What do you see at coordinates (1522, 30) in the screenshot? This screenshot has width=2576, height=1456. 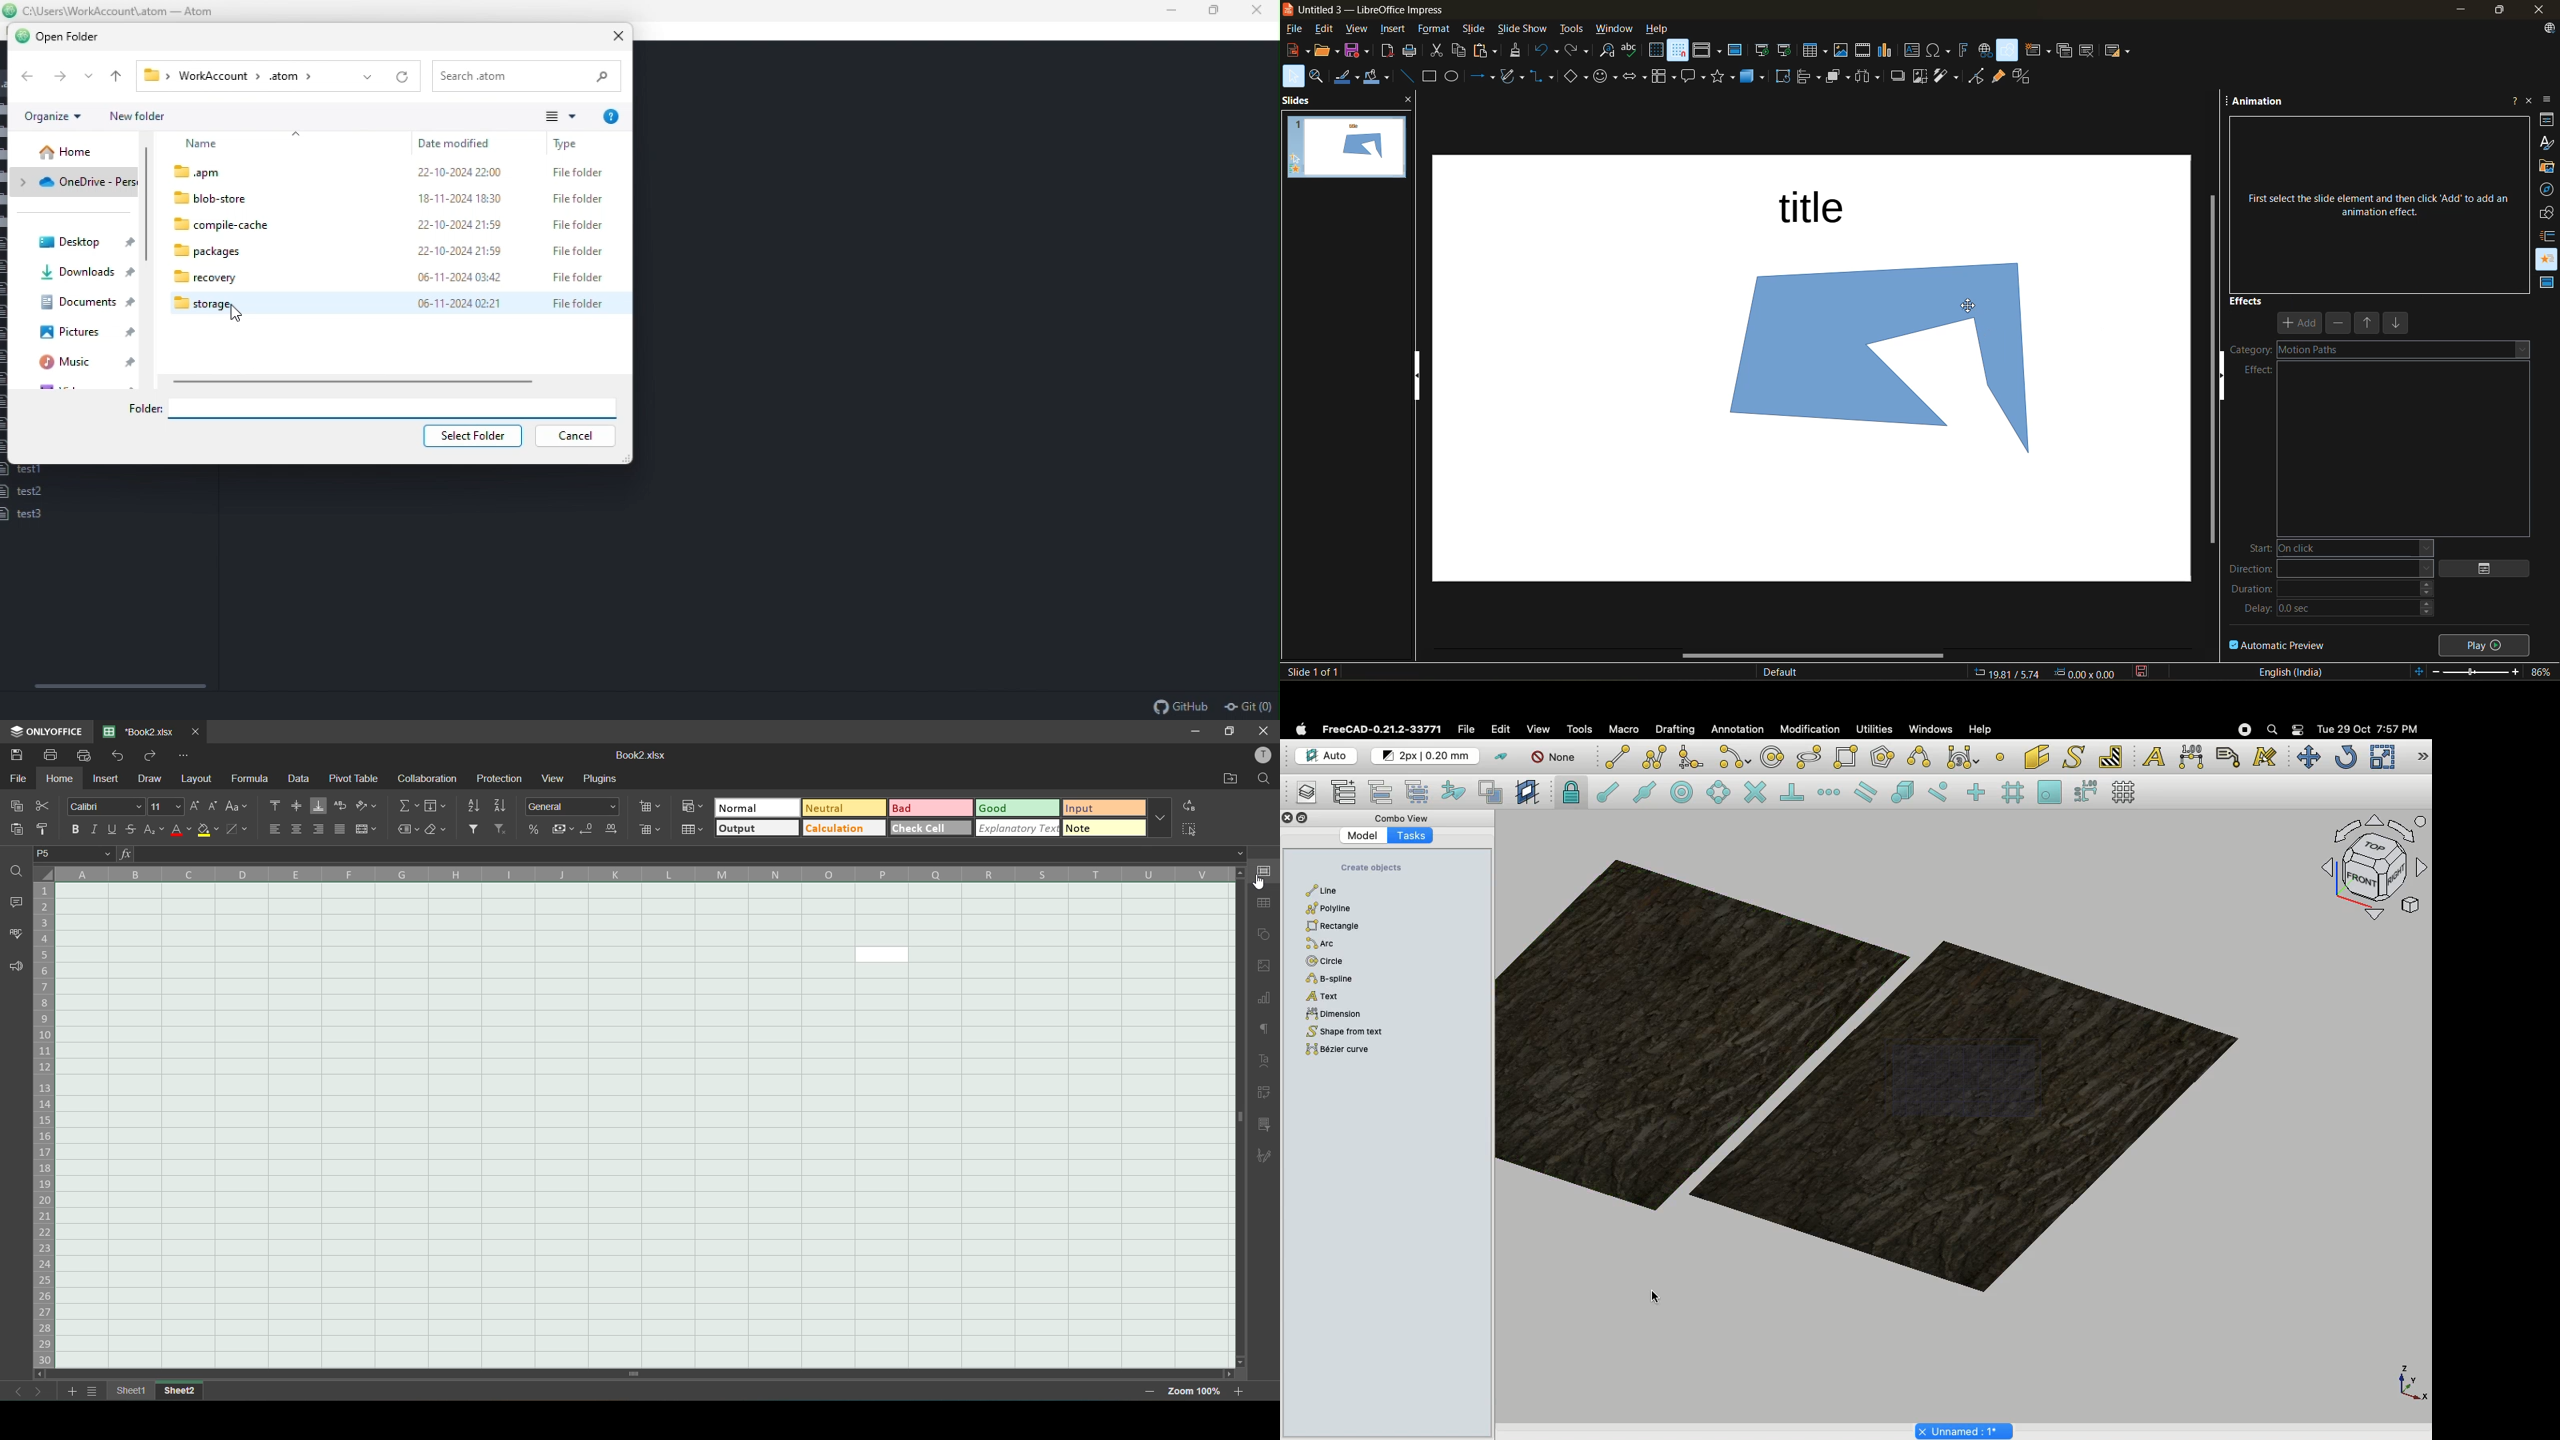 I see `slide show` at bounding box center [1522, 30].